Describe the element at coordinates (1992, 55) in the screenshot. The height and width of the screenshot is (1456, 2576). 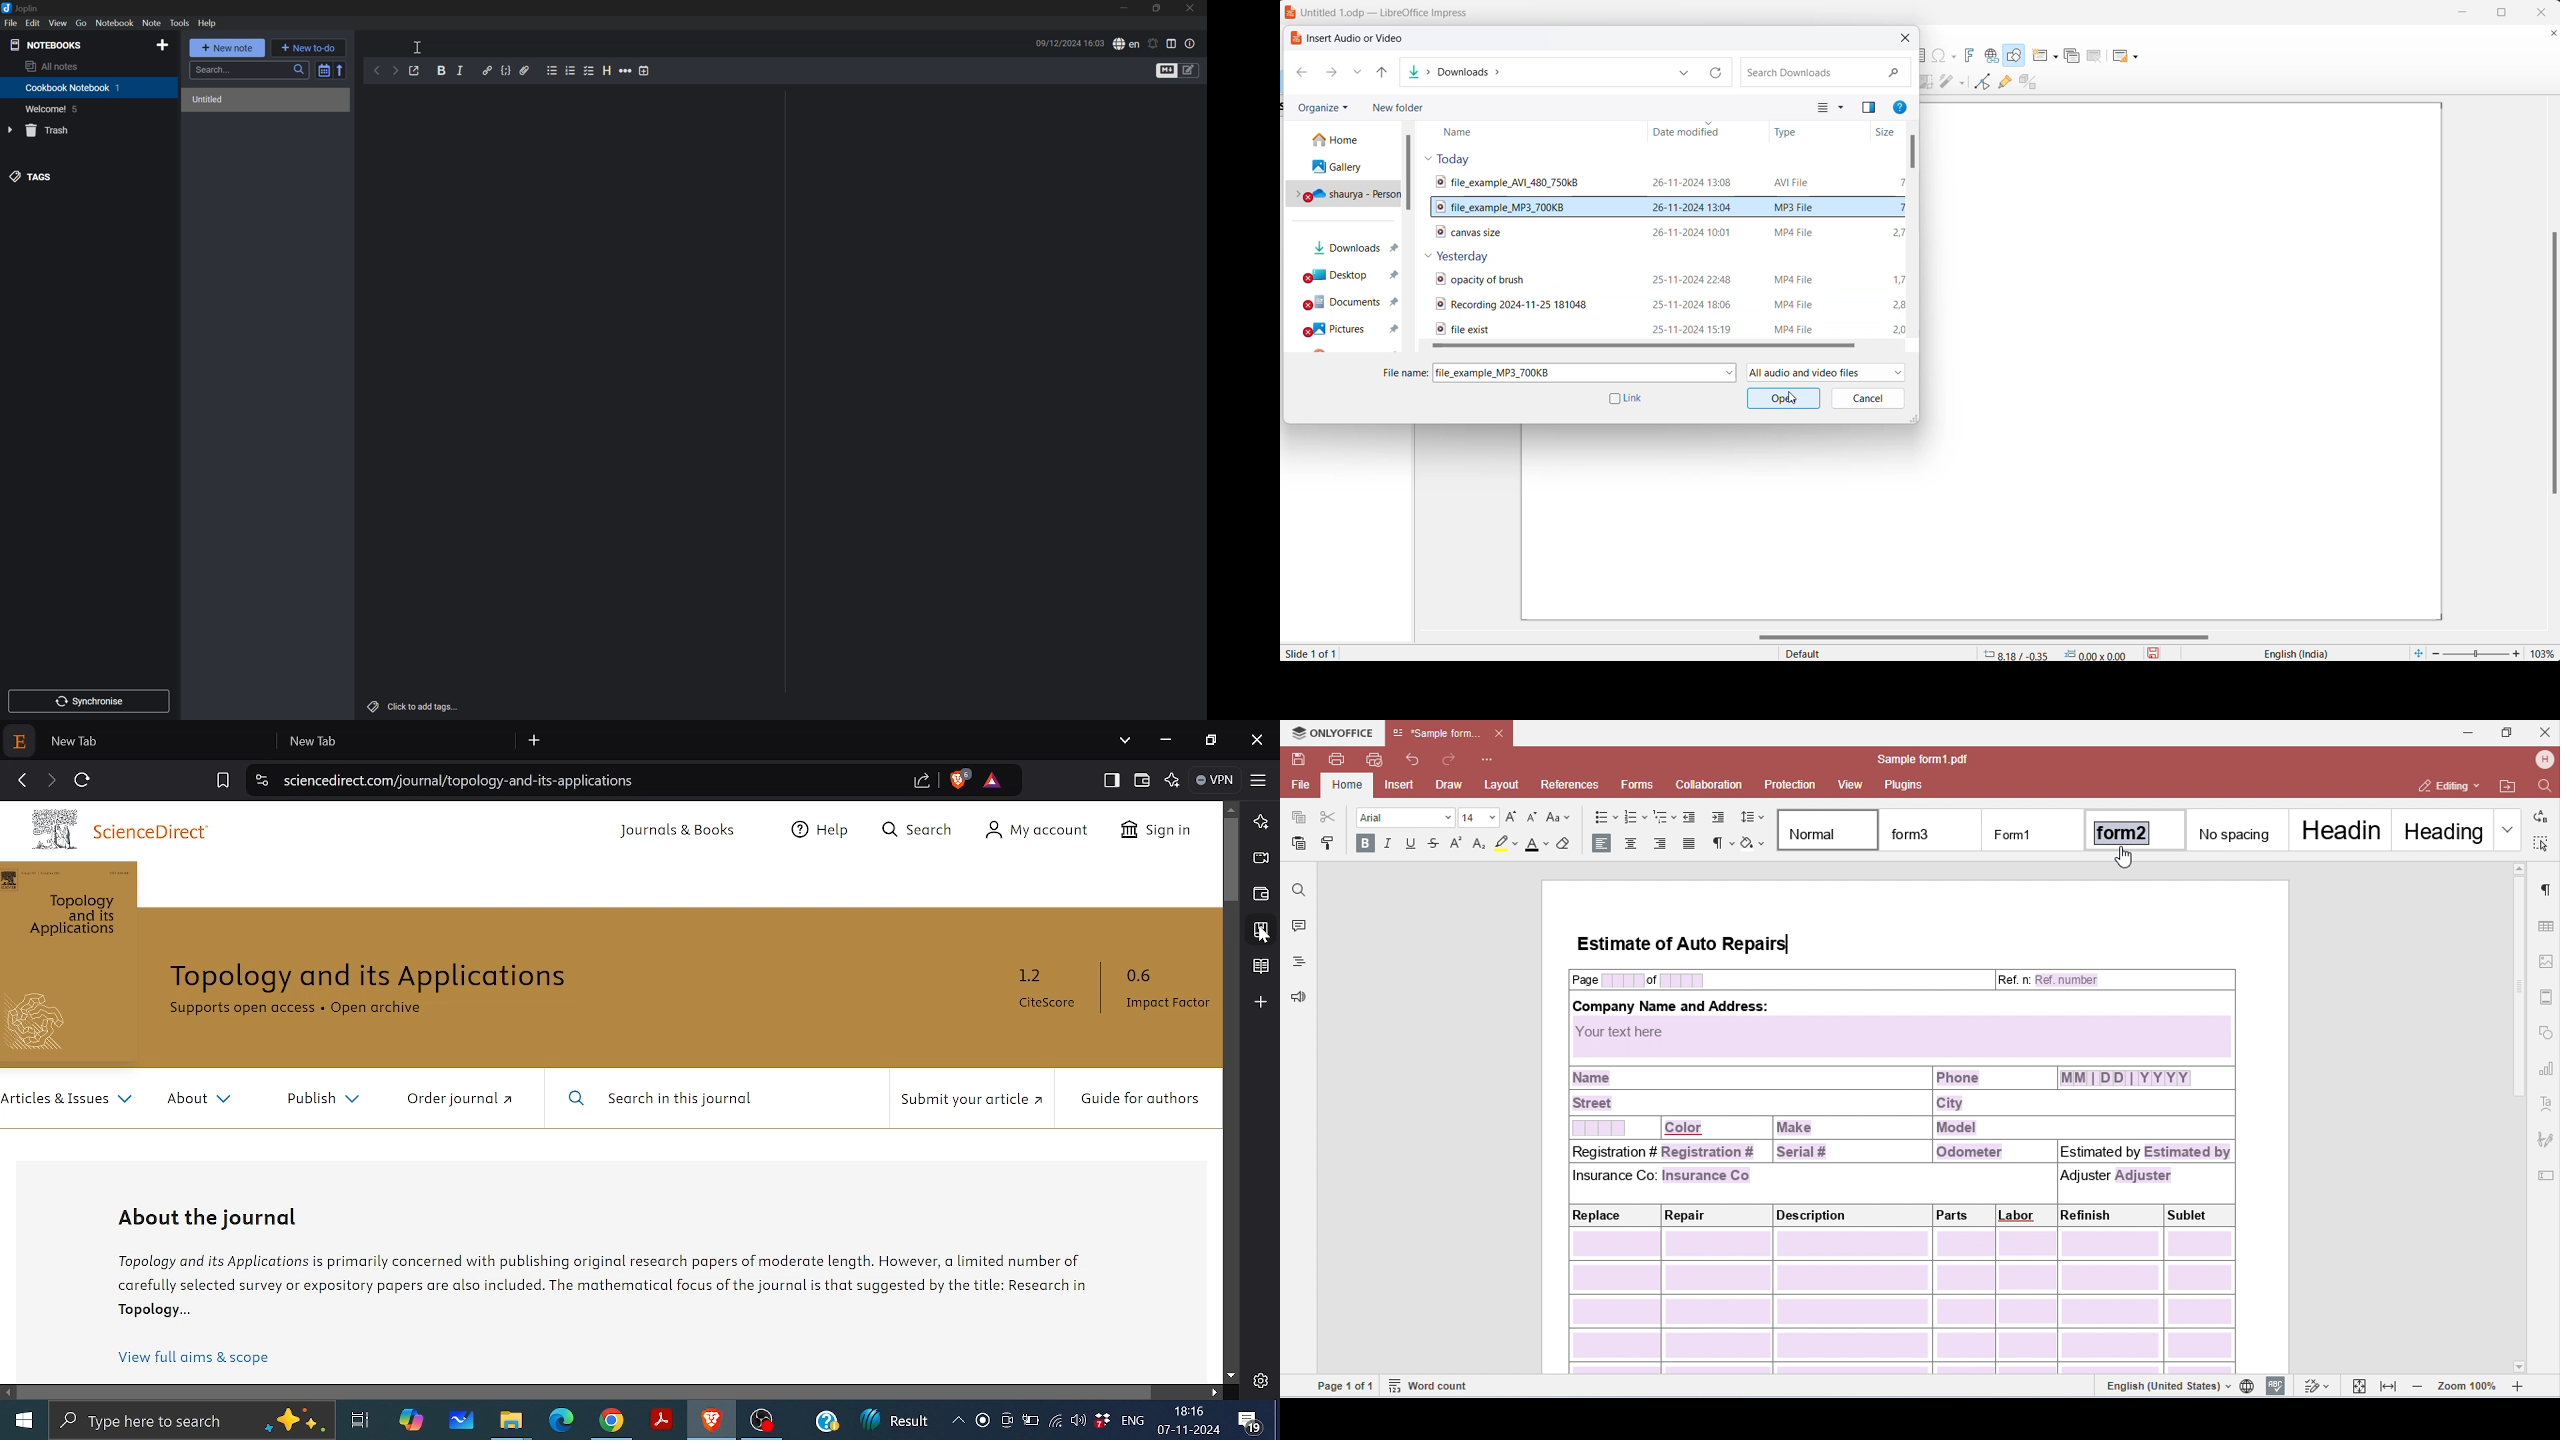
I see `insert hyperlink` at that location.